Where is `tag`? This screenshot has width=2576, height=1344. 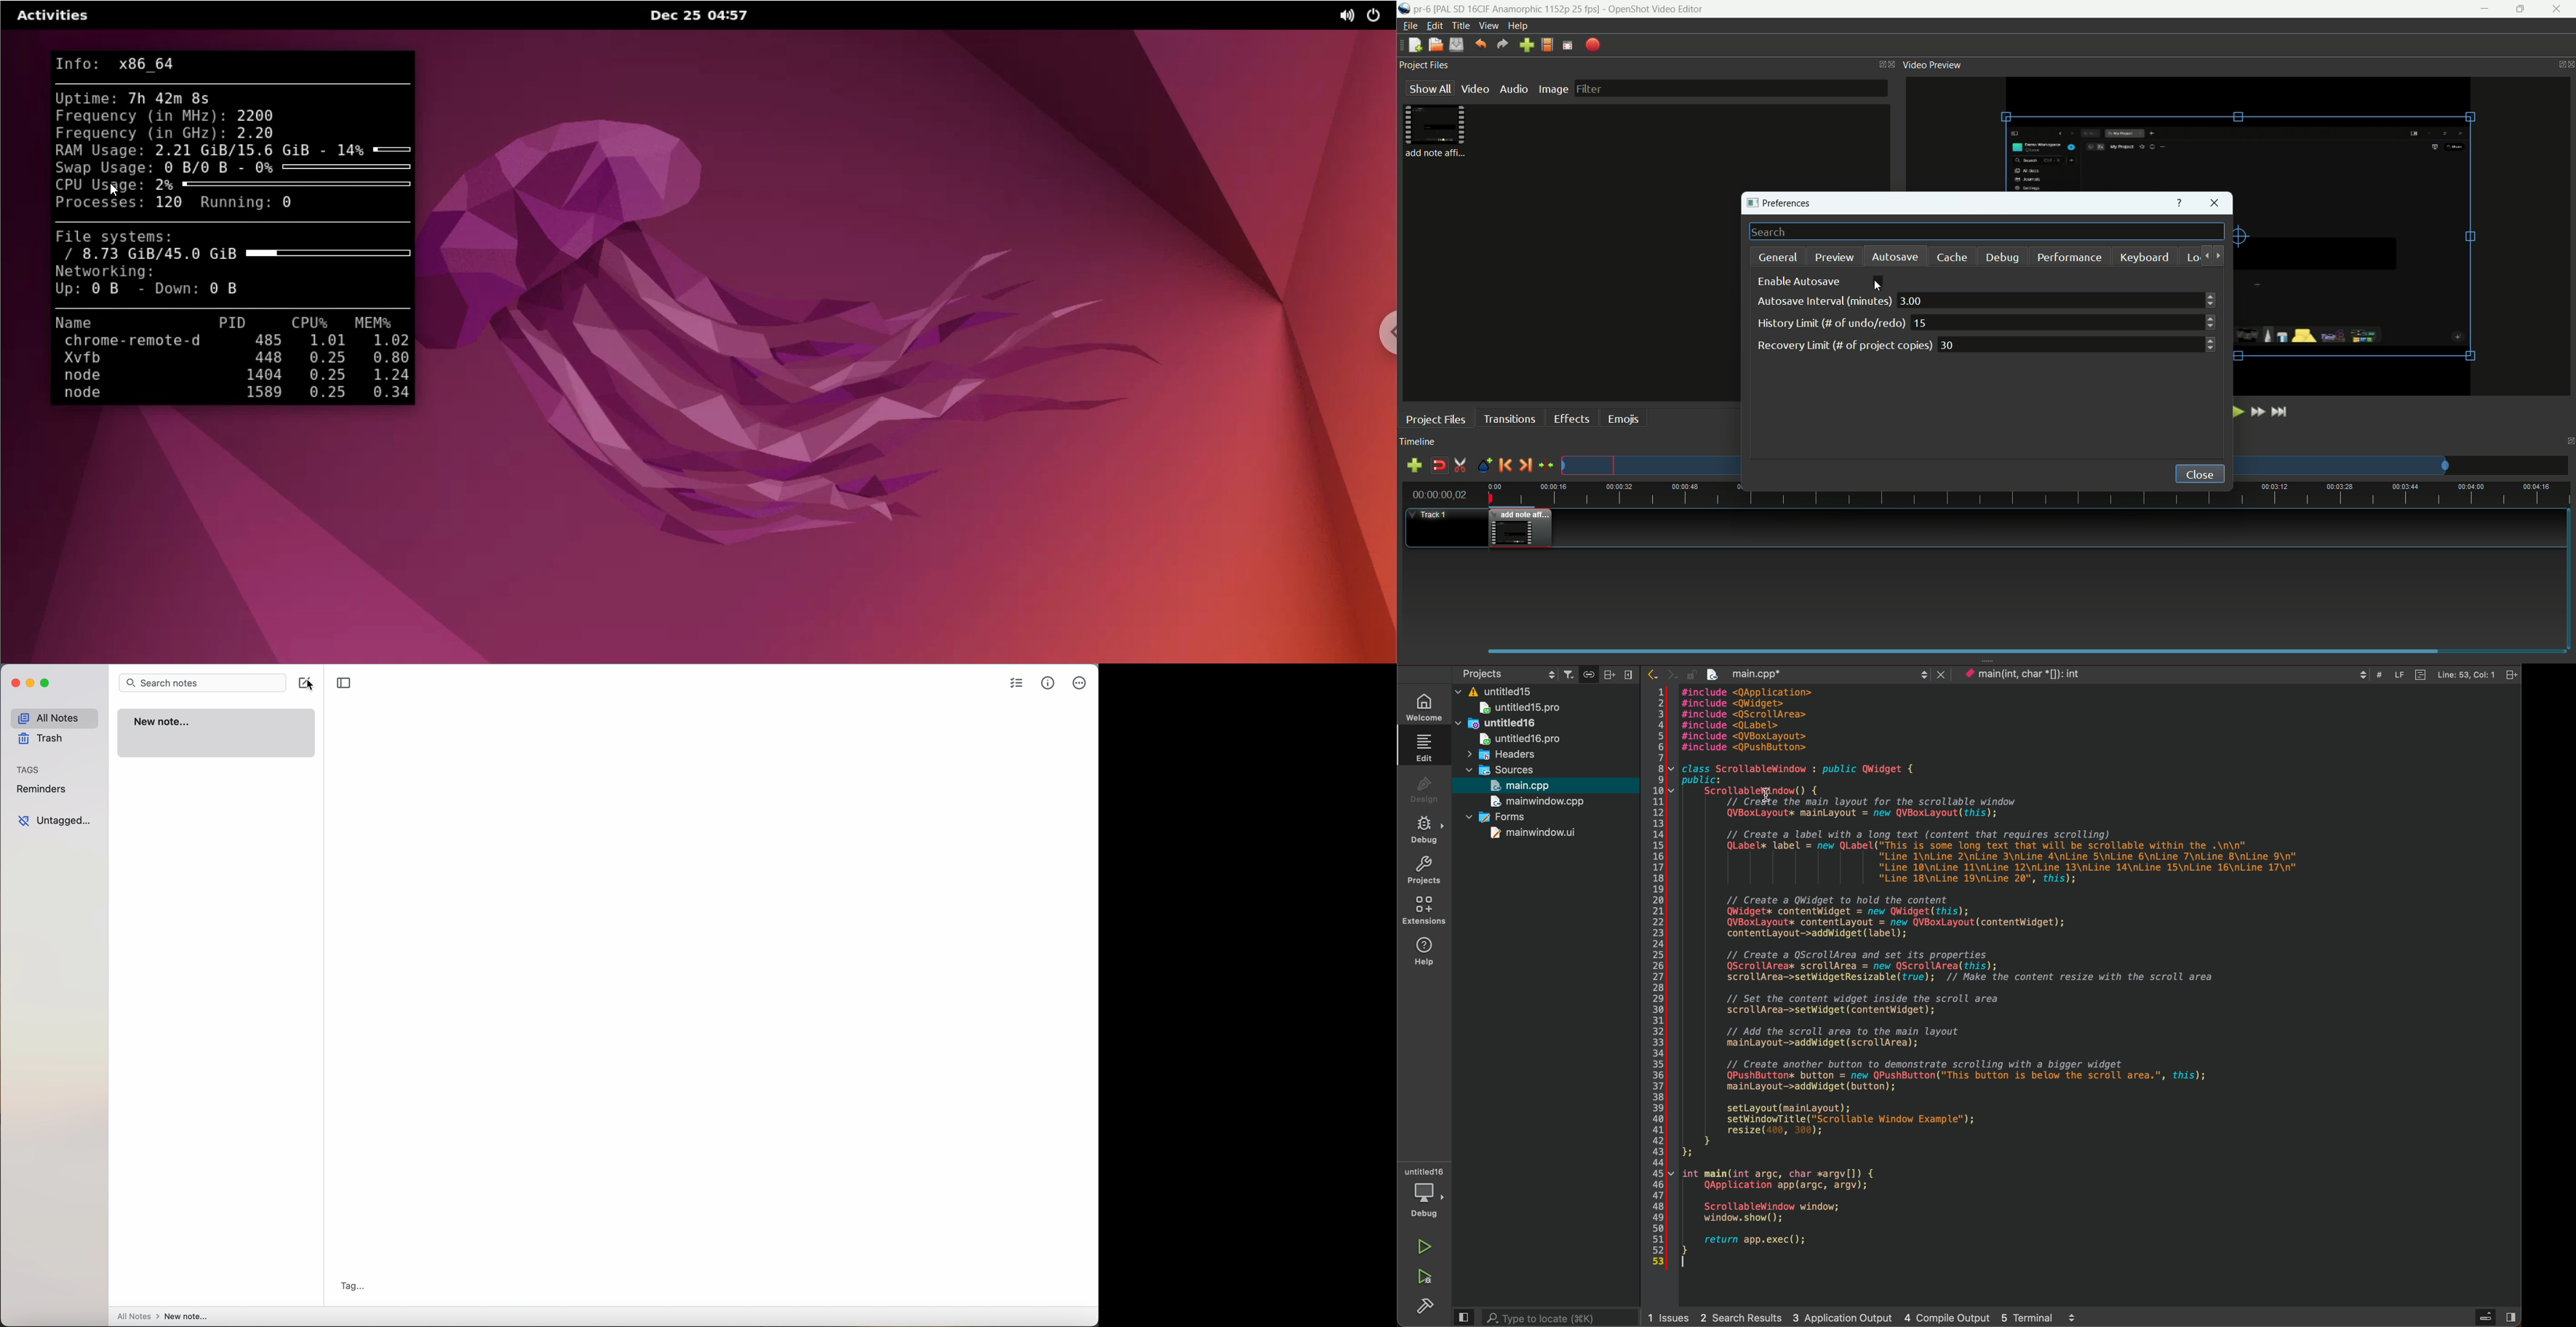 tag is located at coordinates (353, 1286).